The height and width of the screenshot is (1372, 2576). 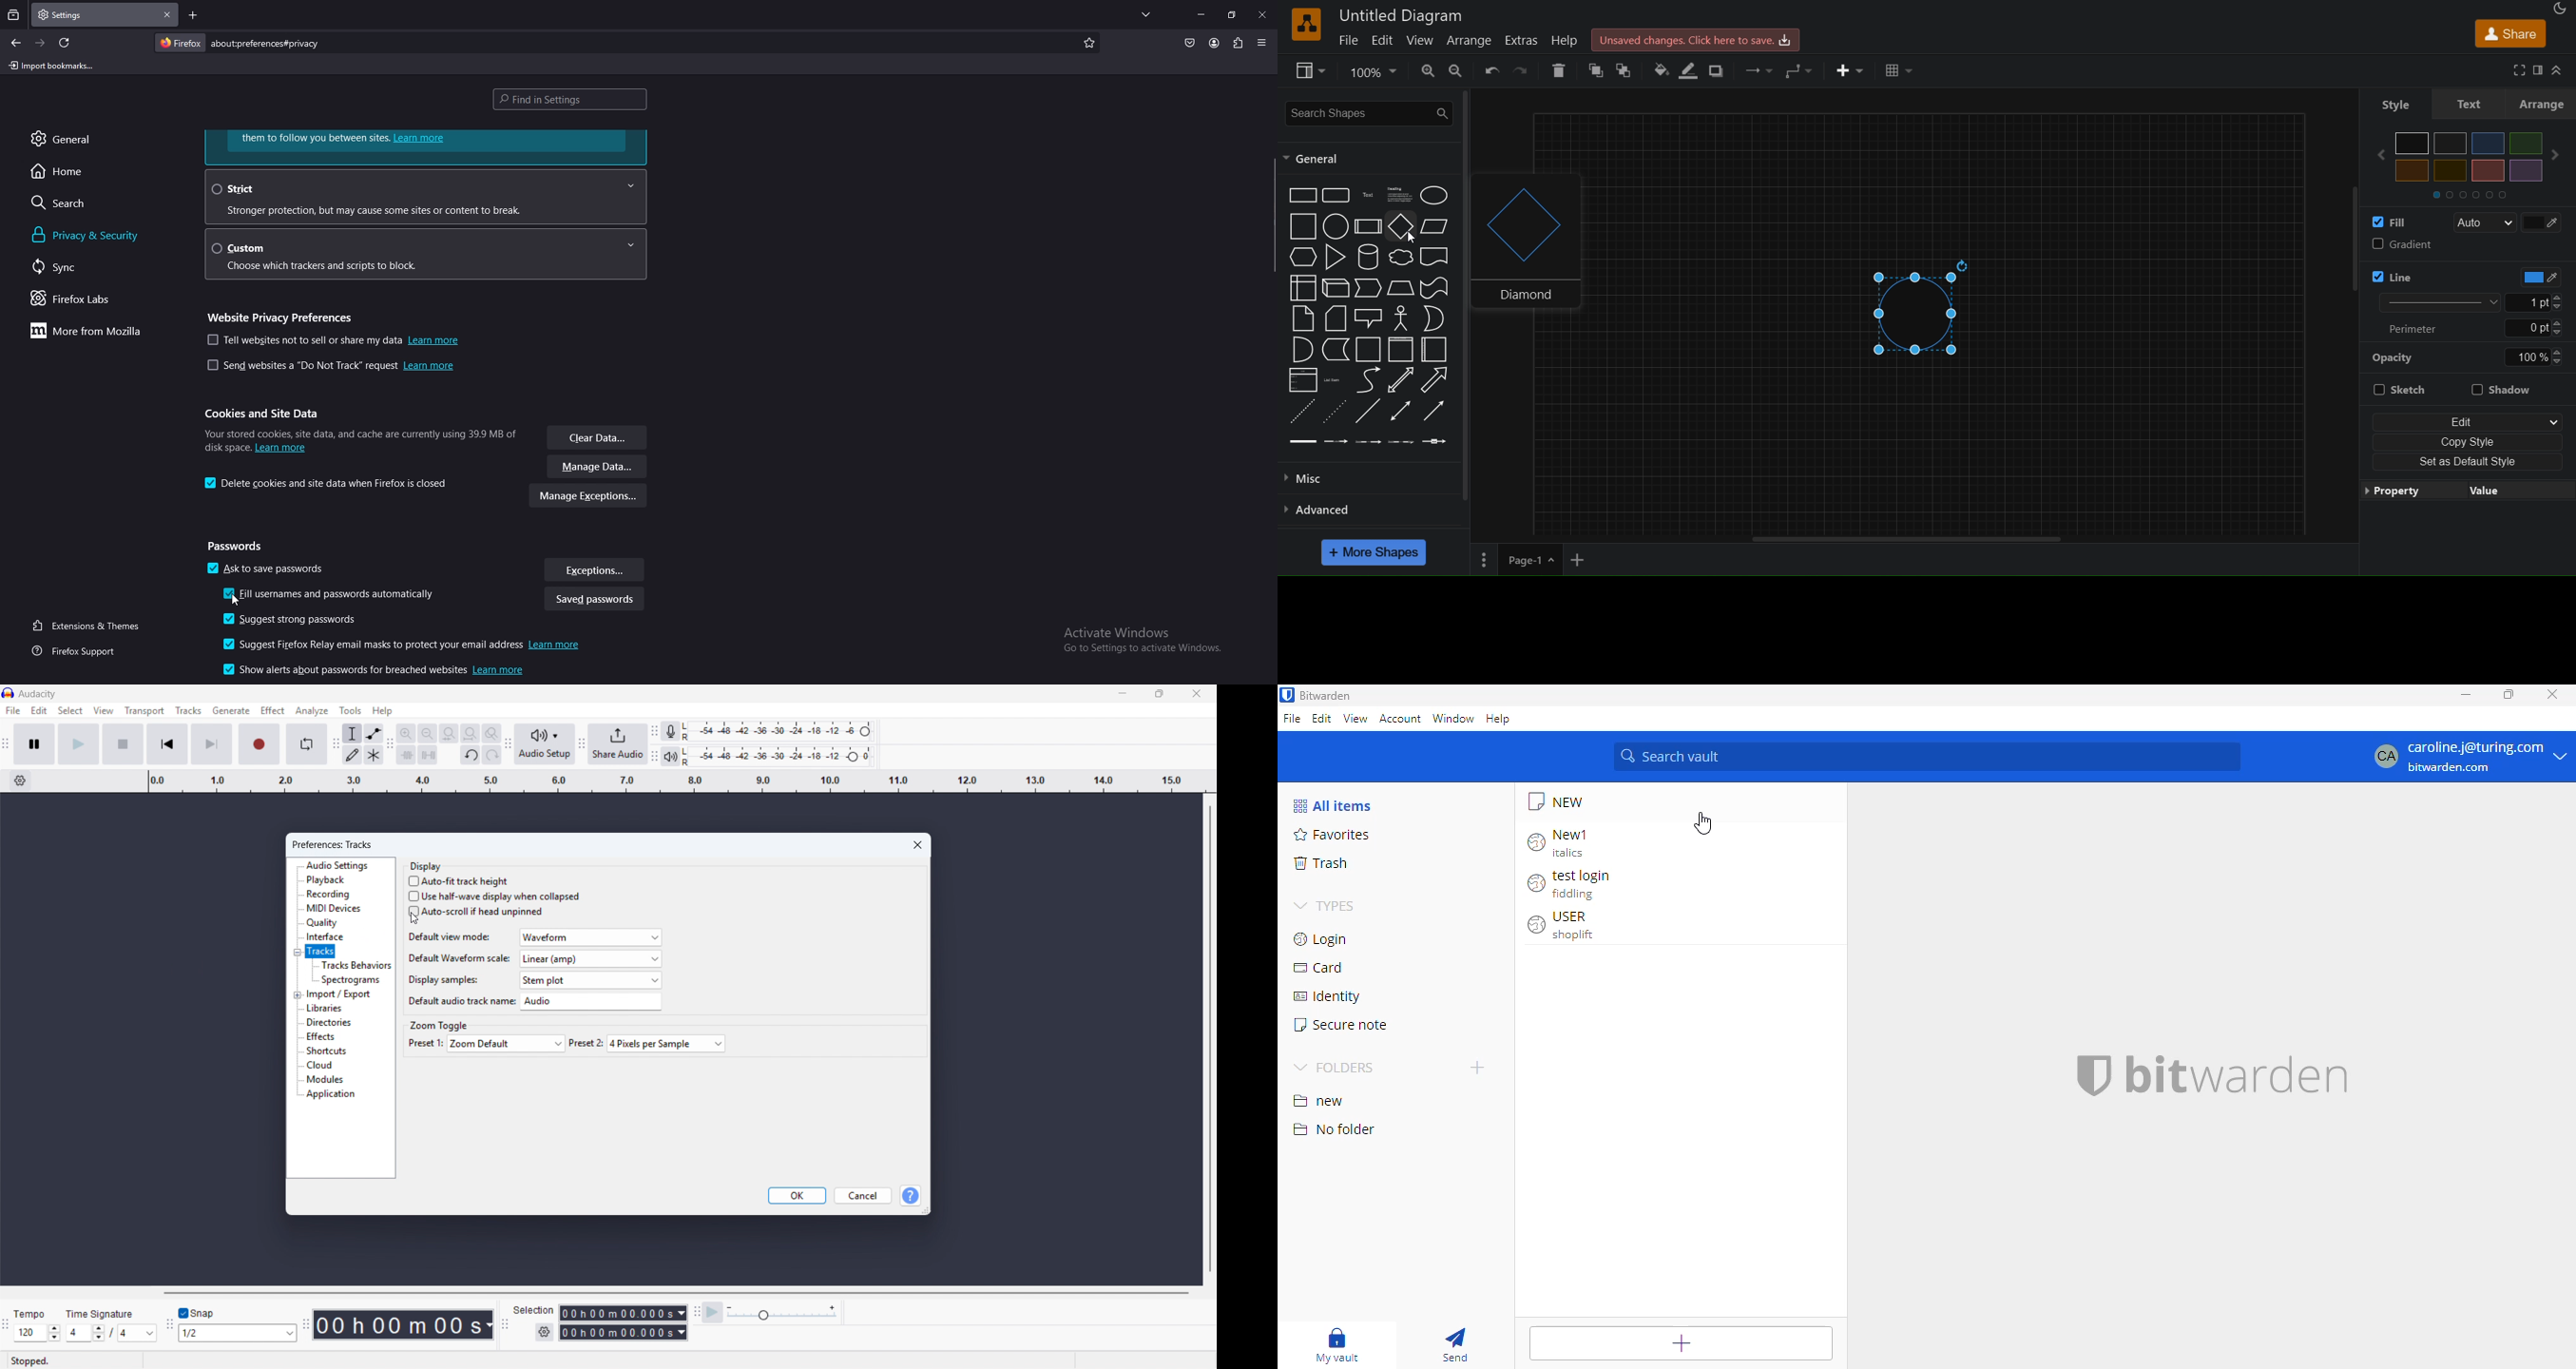 What do you see at coordinates (1333, 1067) in the screenshot?
I see `folders` at bounding box center [1333, 1067].